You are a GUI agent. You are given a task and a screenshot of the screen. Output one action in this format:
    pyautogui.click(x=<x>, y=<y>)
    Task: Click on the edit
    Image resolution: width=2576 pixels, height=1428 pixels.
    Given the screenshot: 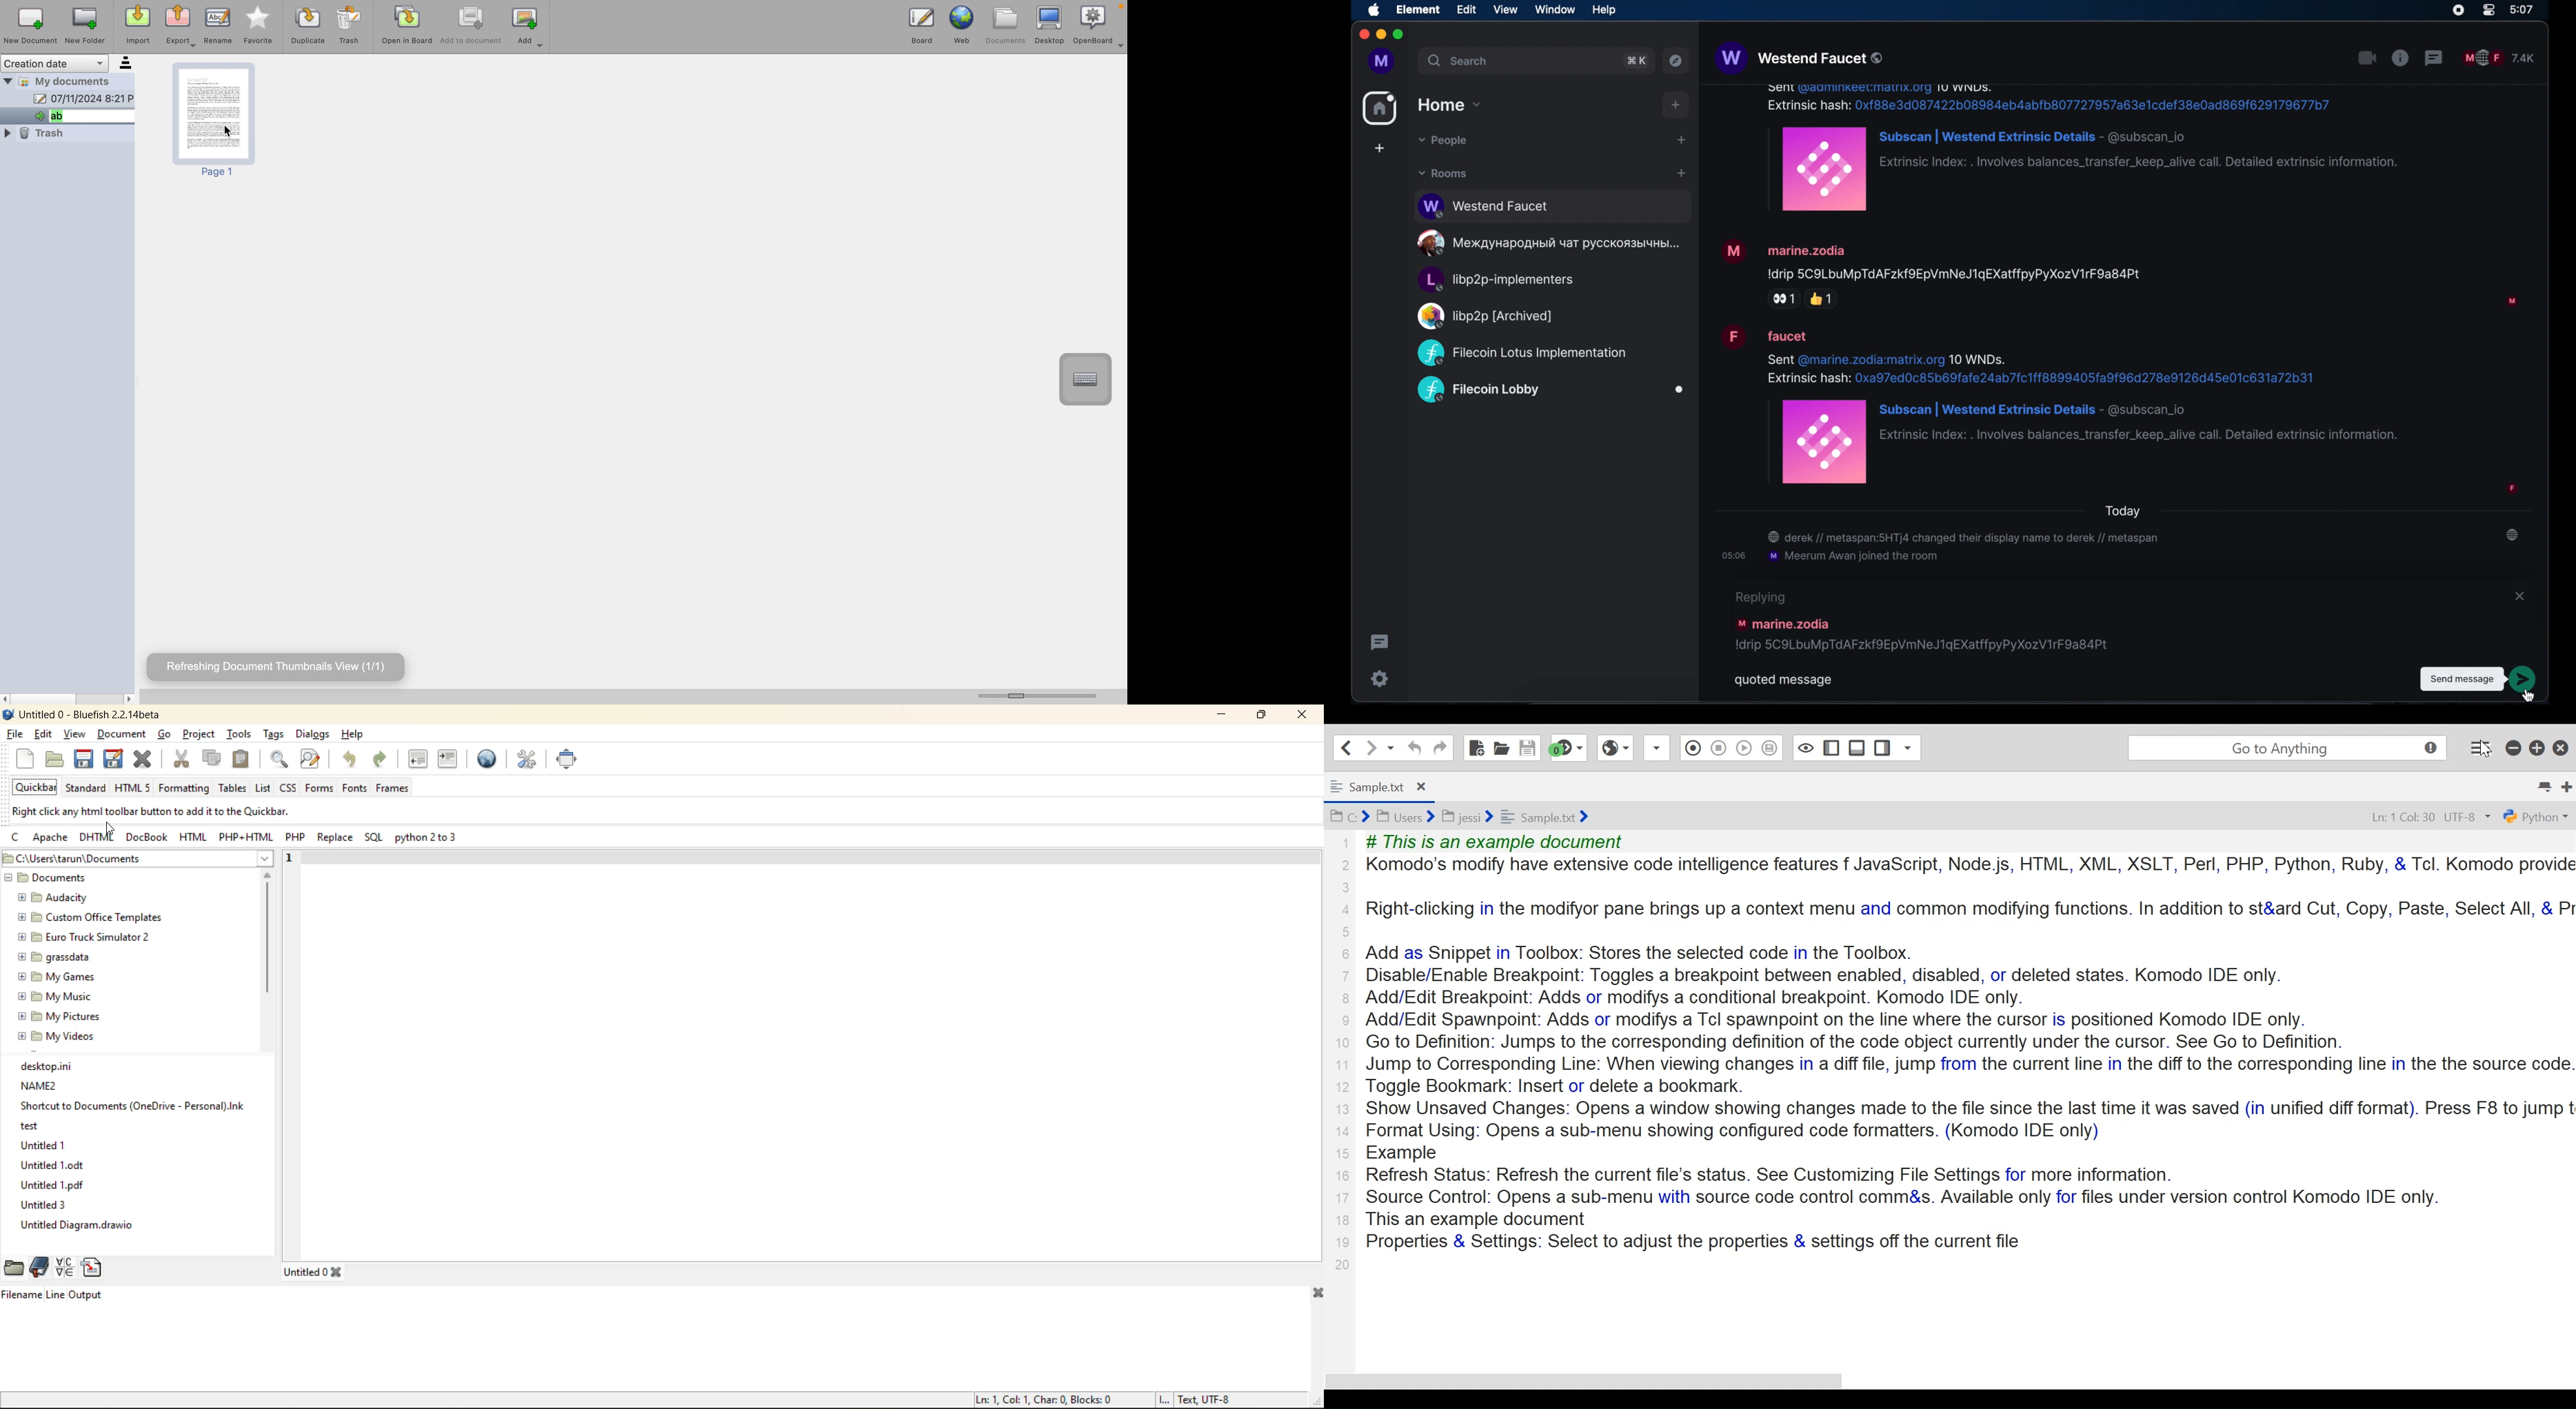 What is the action you would take?
    pyautogui.click(x=45, y=734)
    